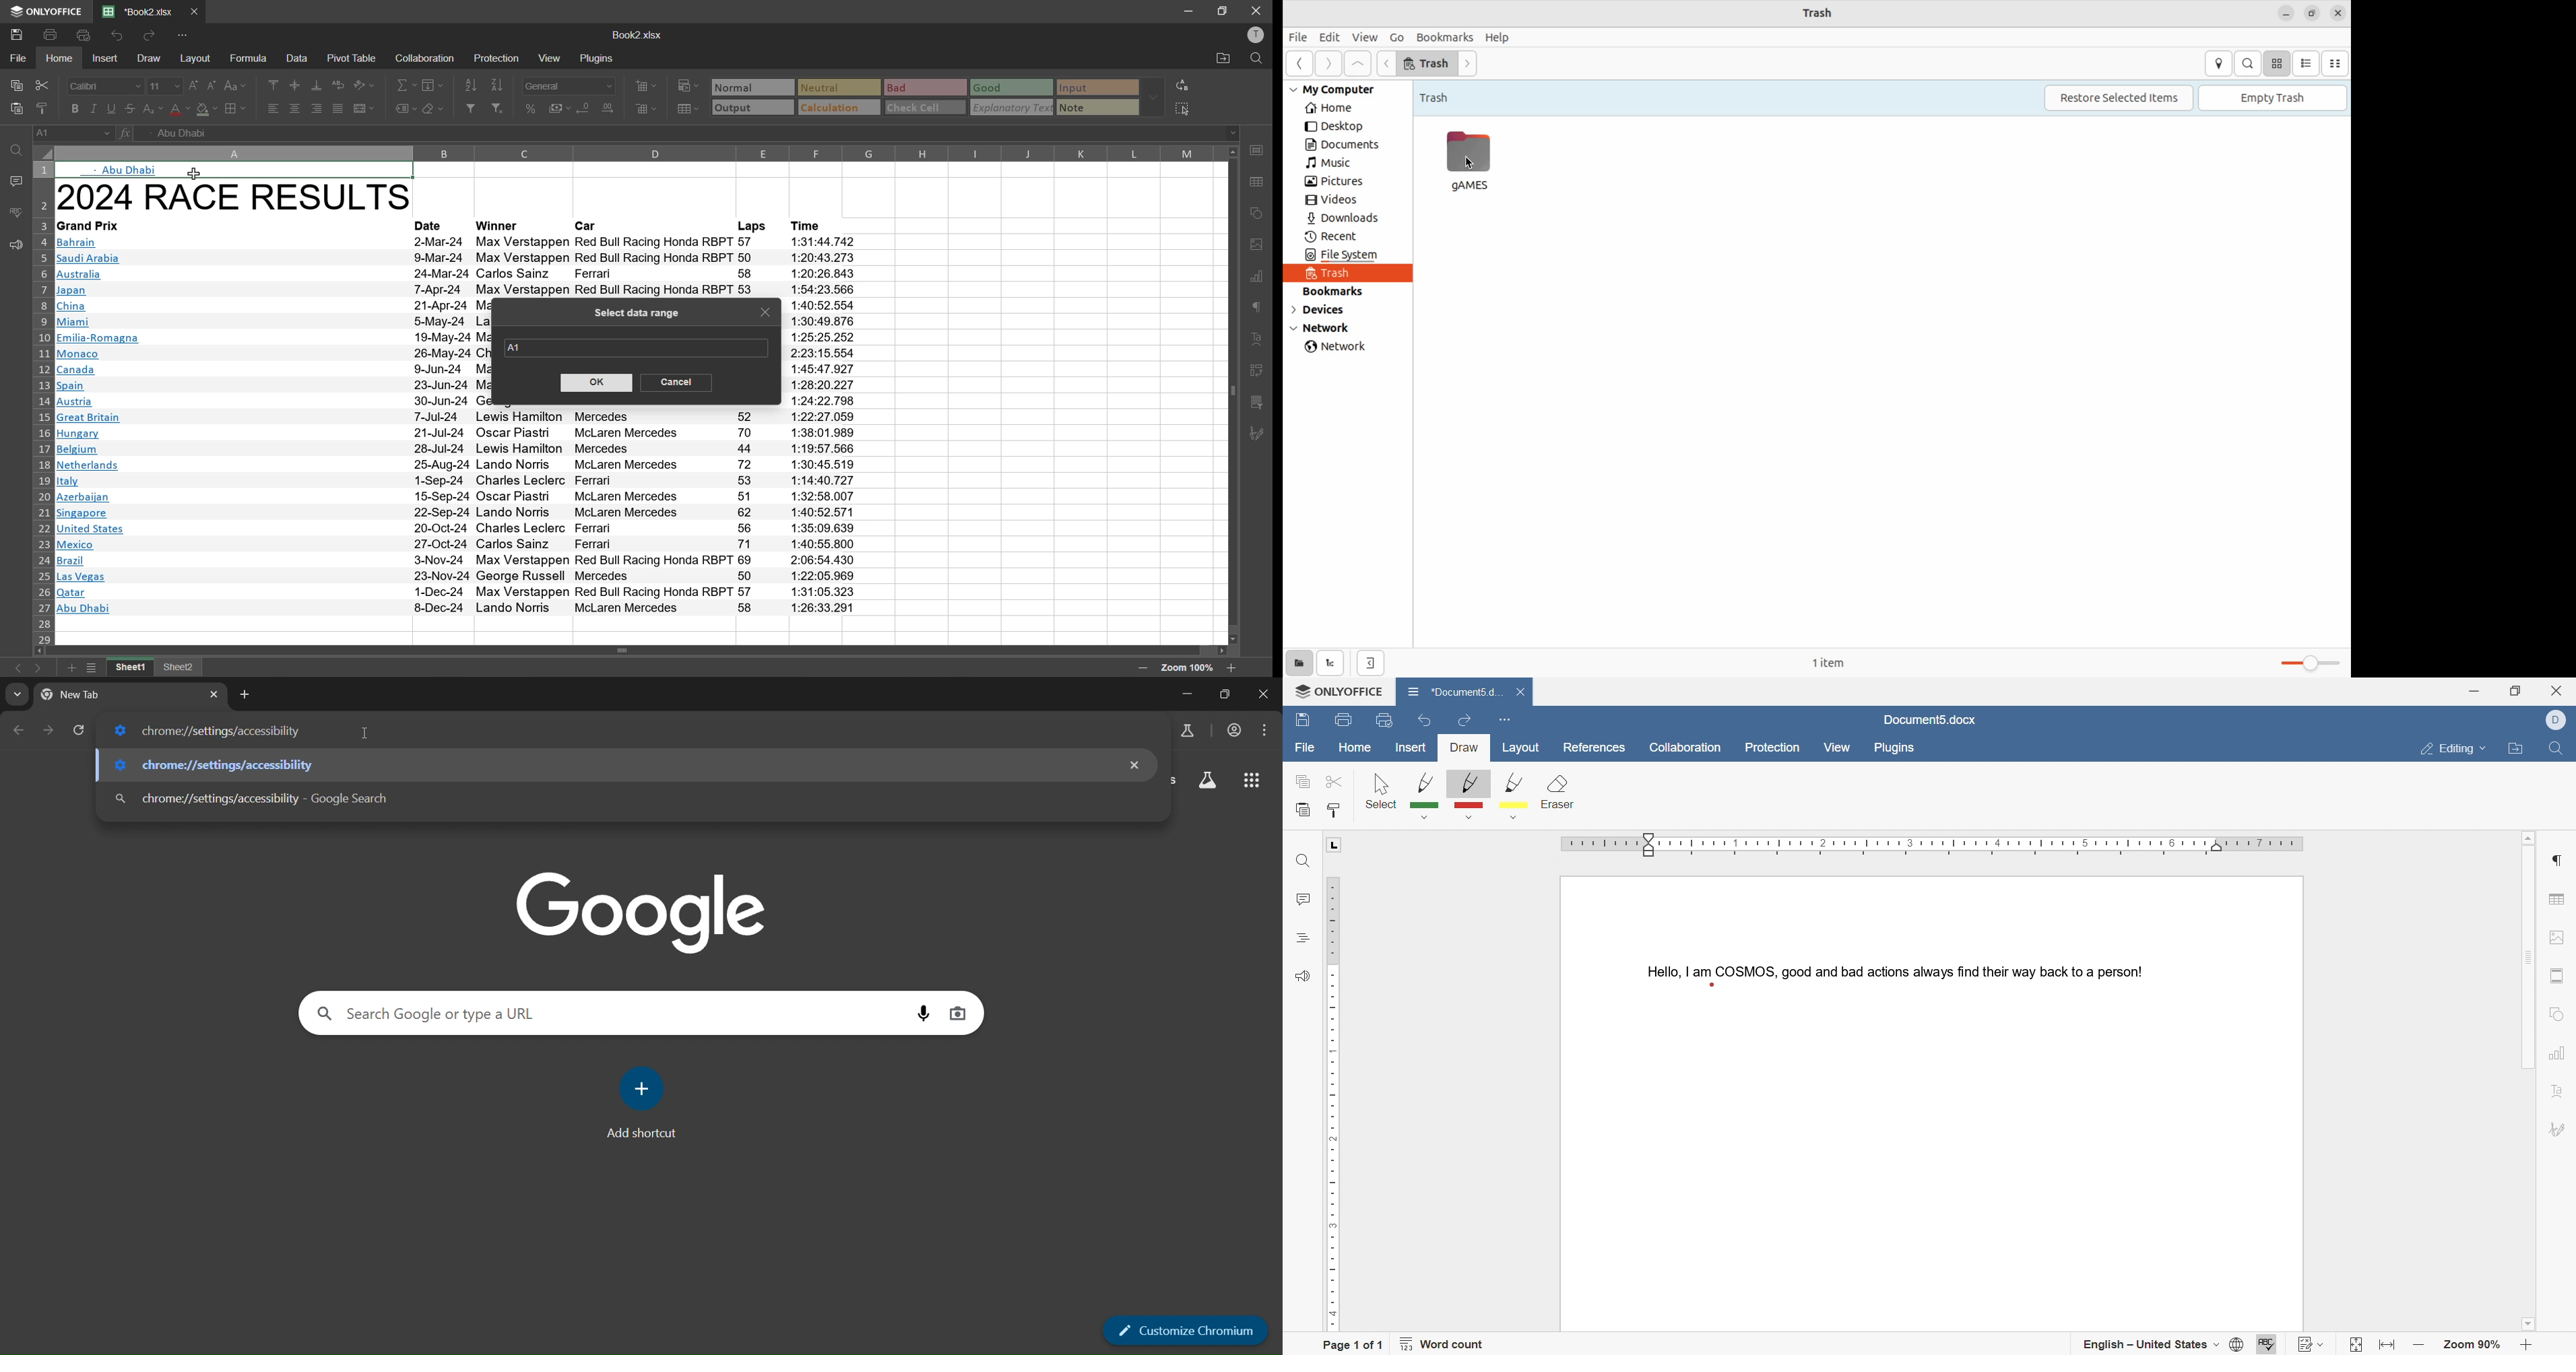 The width and height of the screenshot is (2576, 1372). I want to click on draw, so click(149, 60).